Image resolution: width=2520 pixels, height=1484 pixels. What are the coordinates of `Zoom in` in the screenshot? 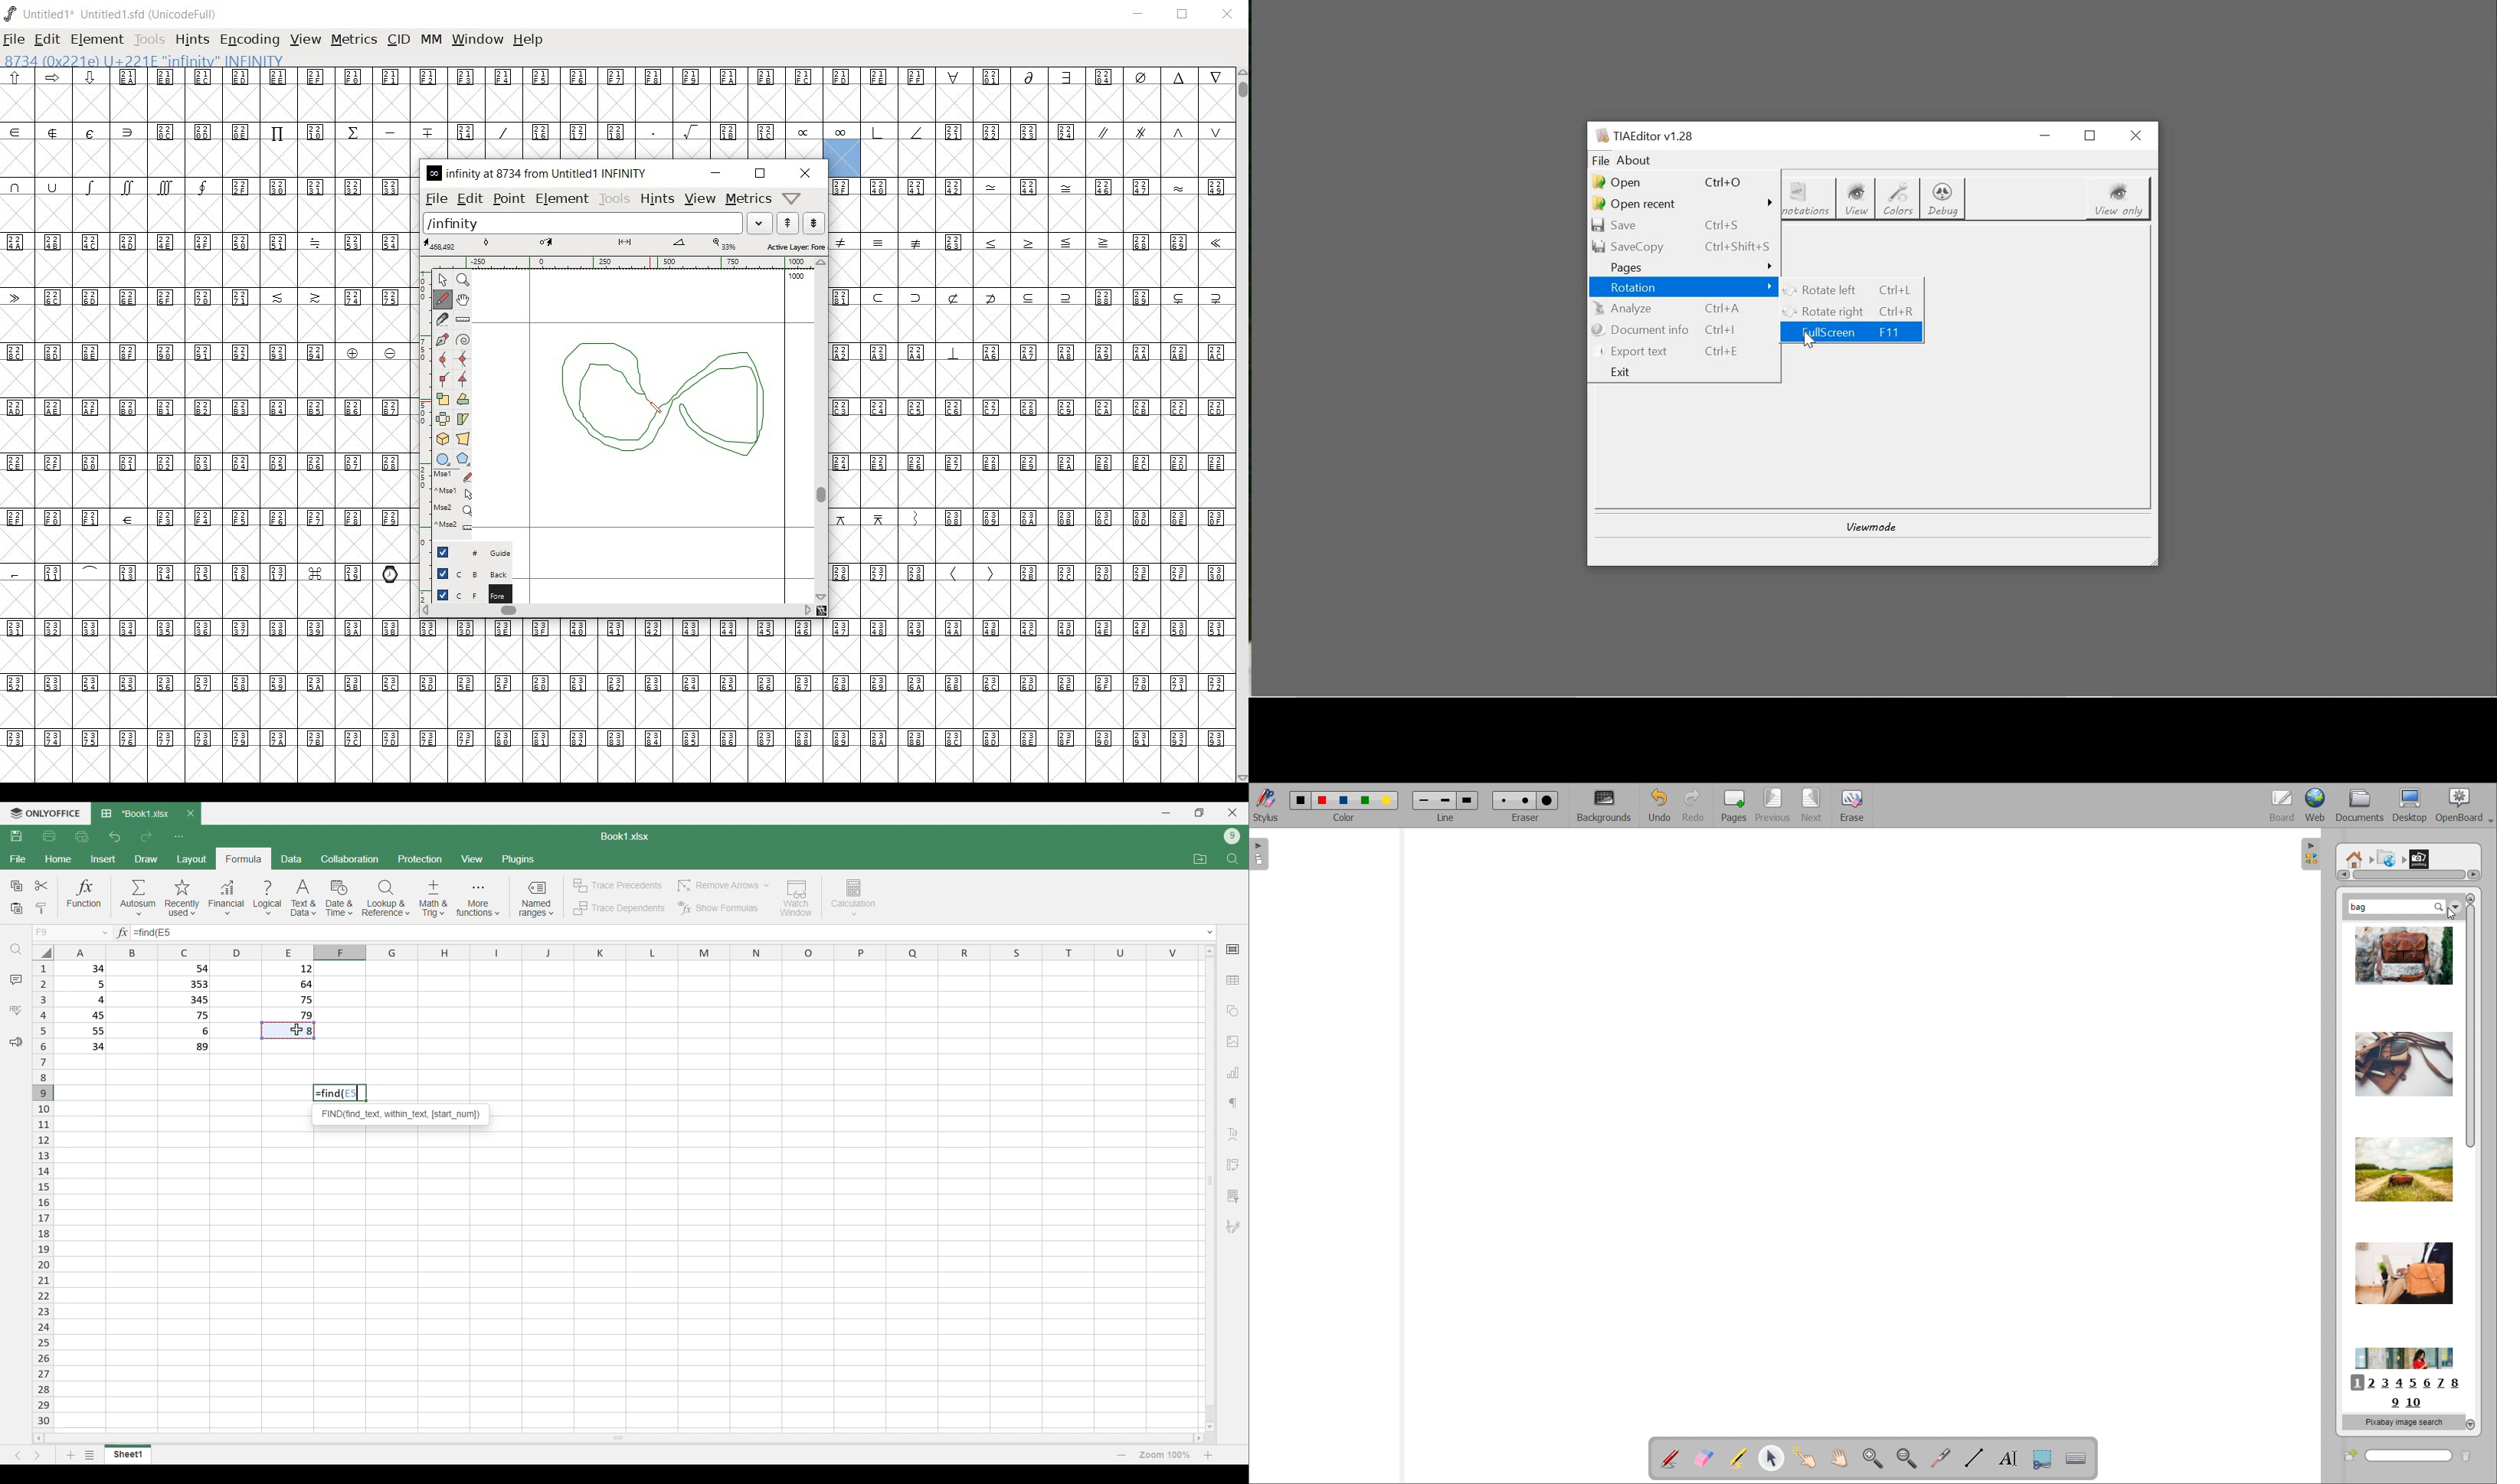 It's located at (1208, 1455).